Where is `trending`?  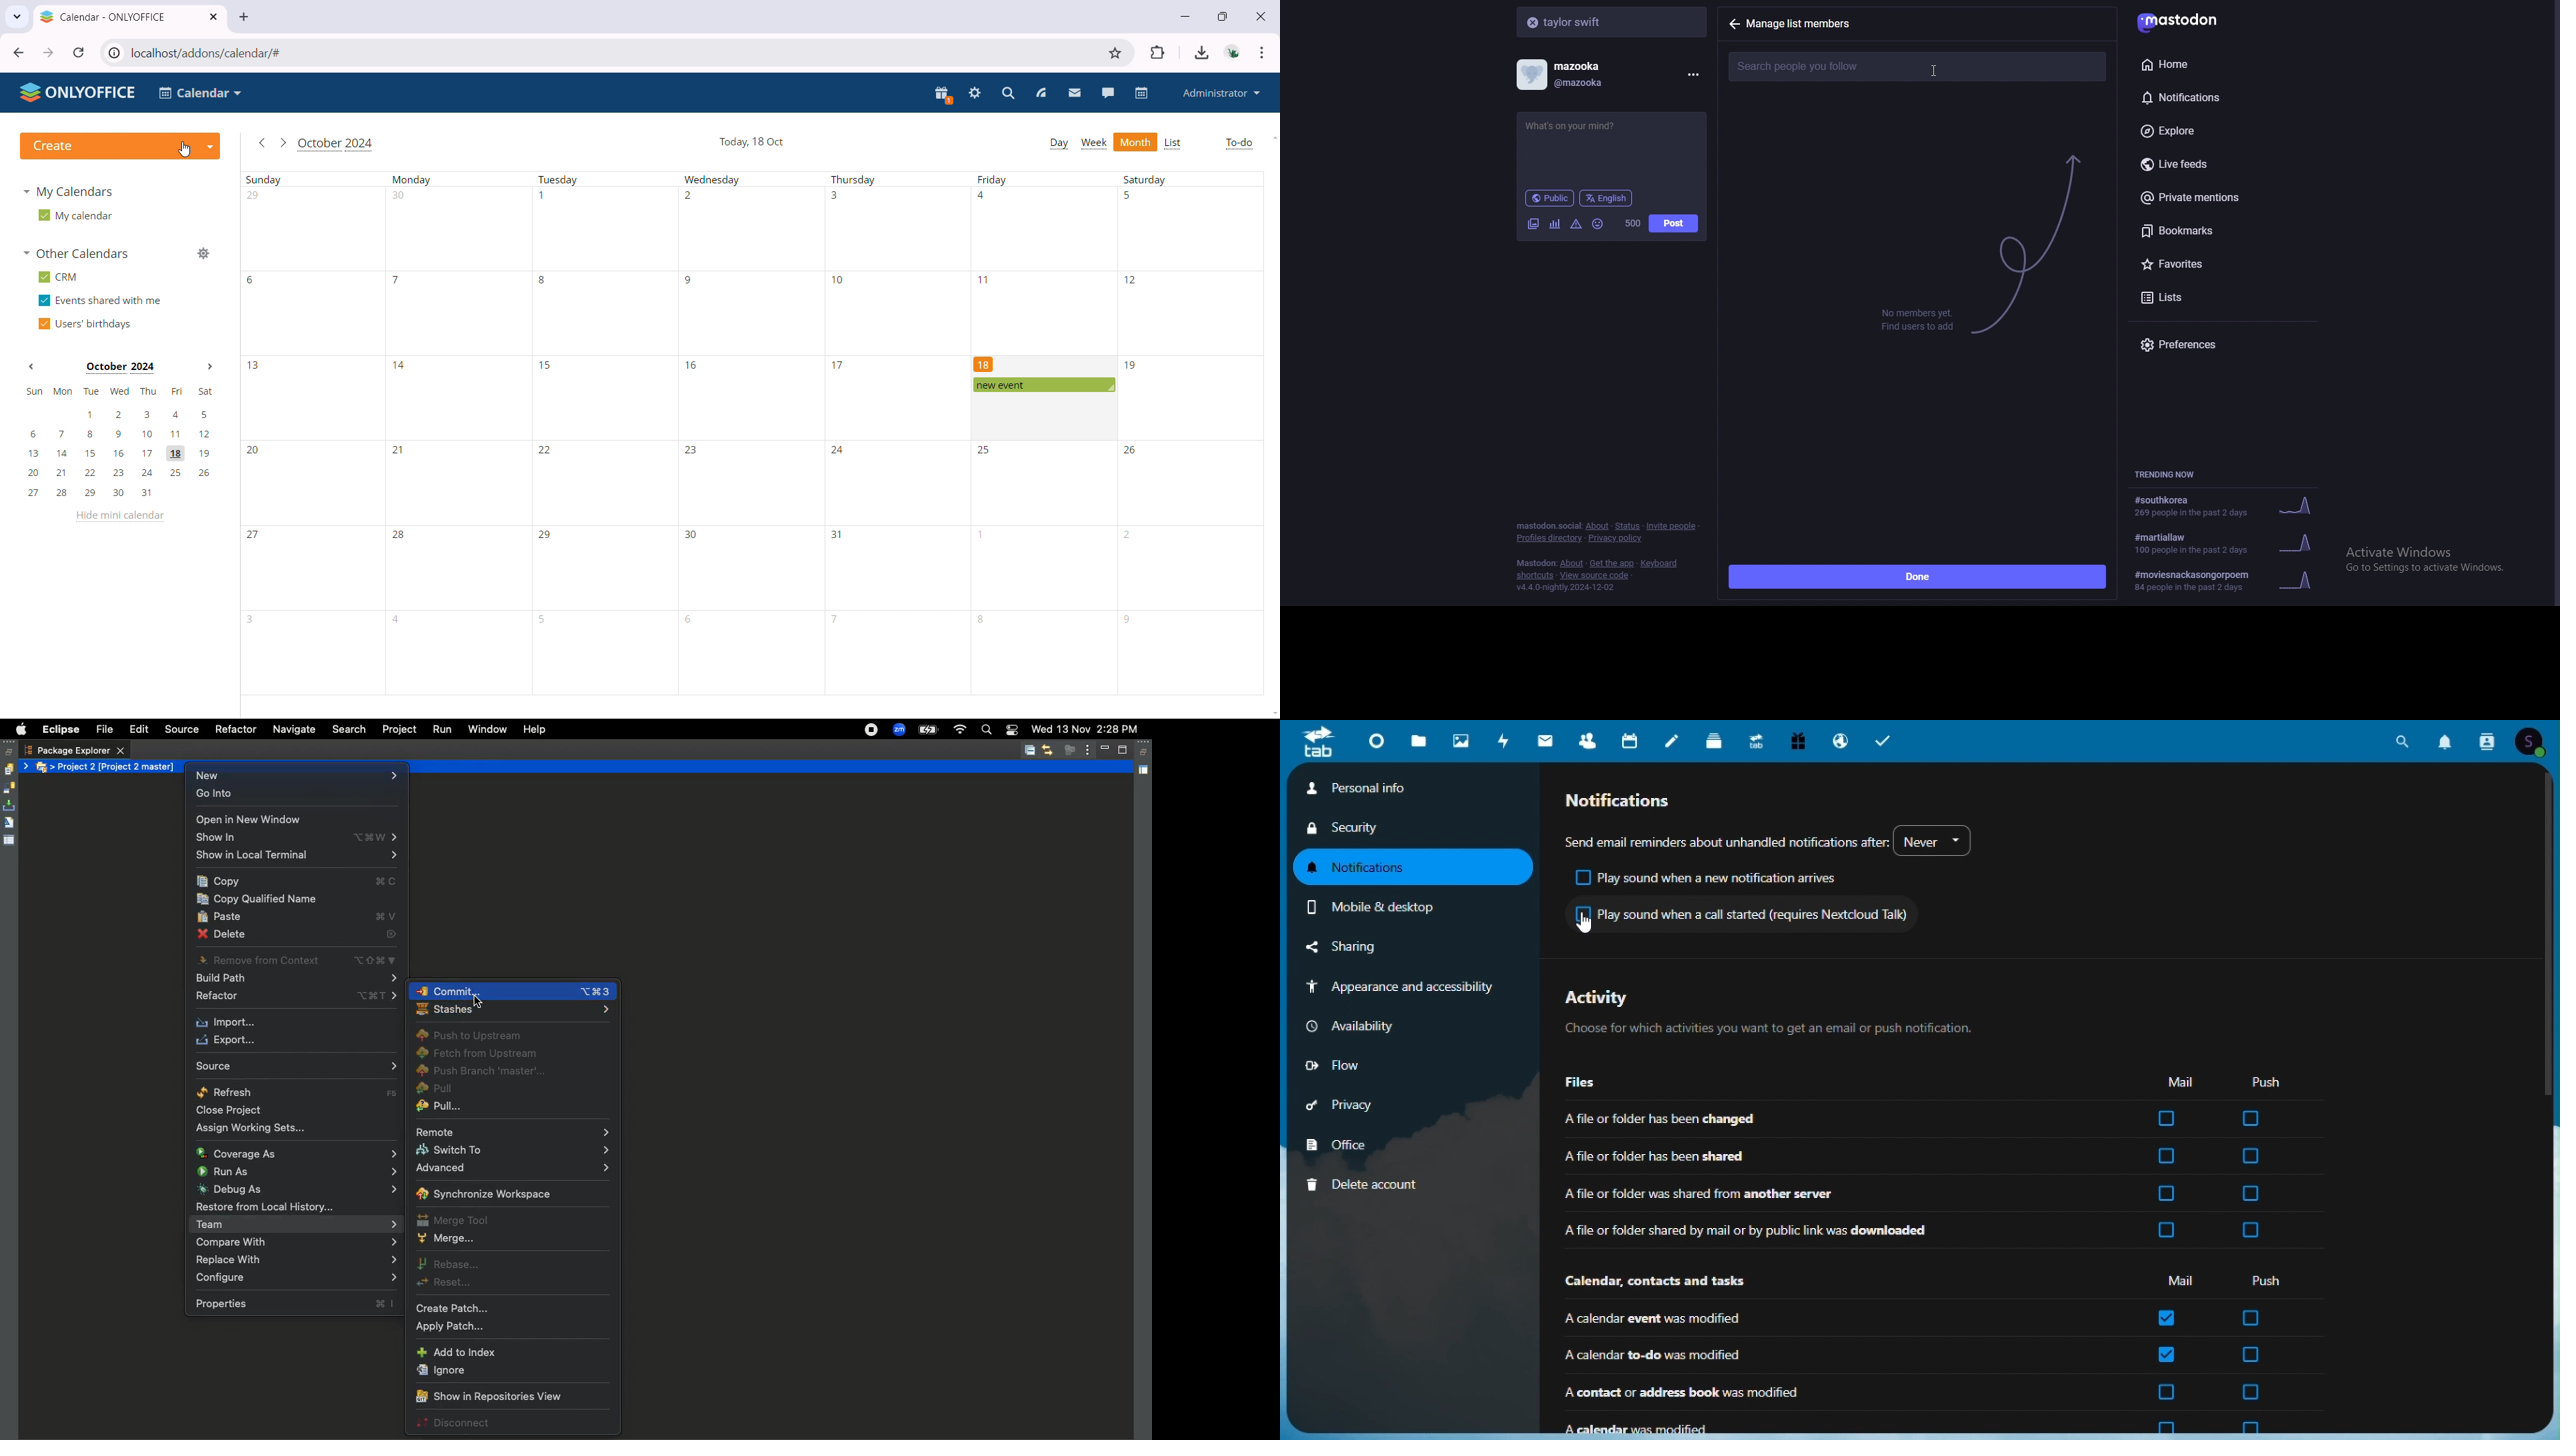
trending is located at coordinates (2225, 507).